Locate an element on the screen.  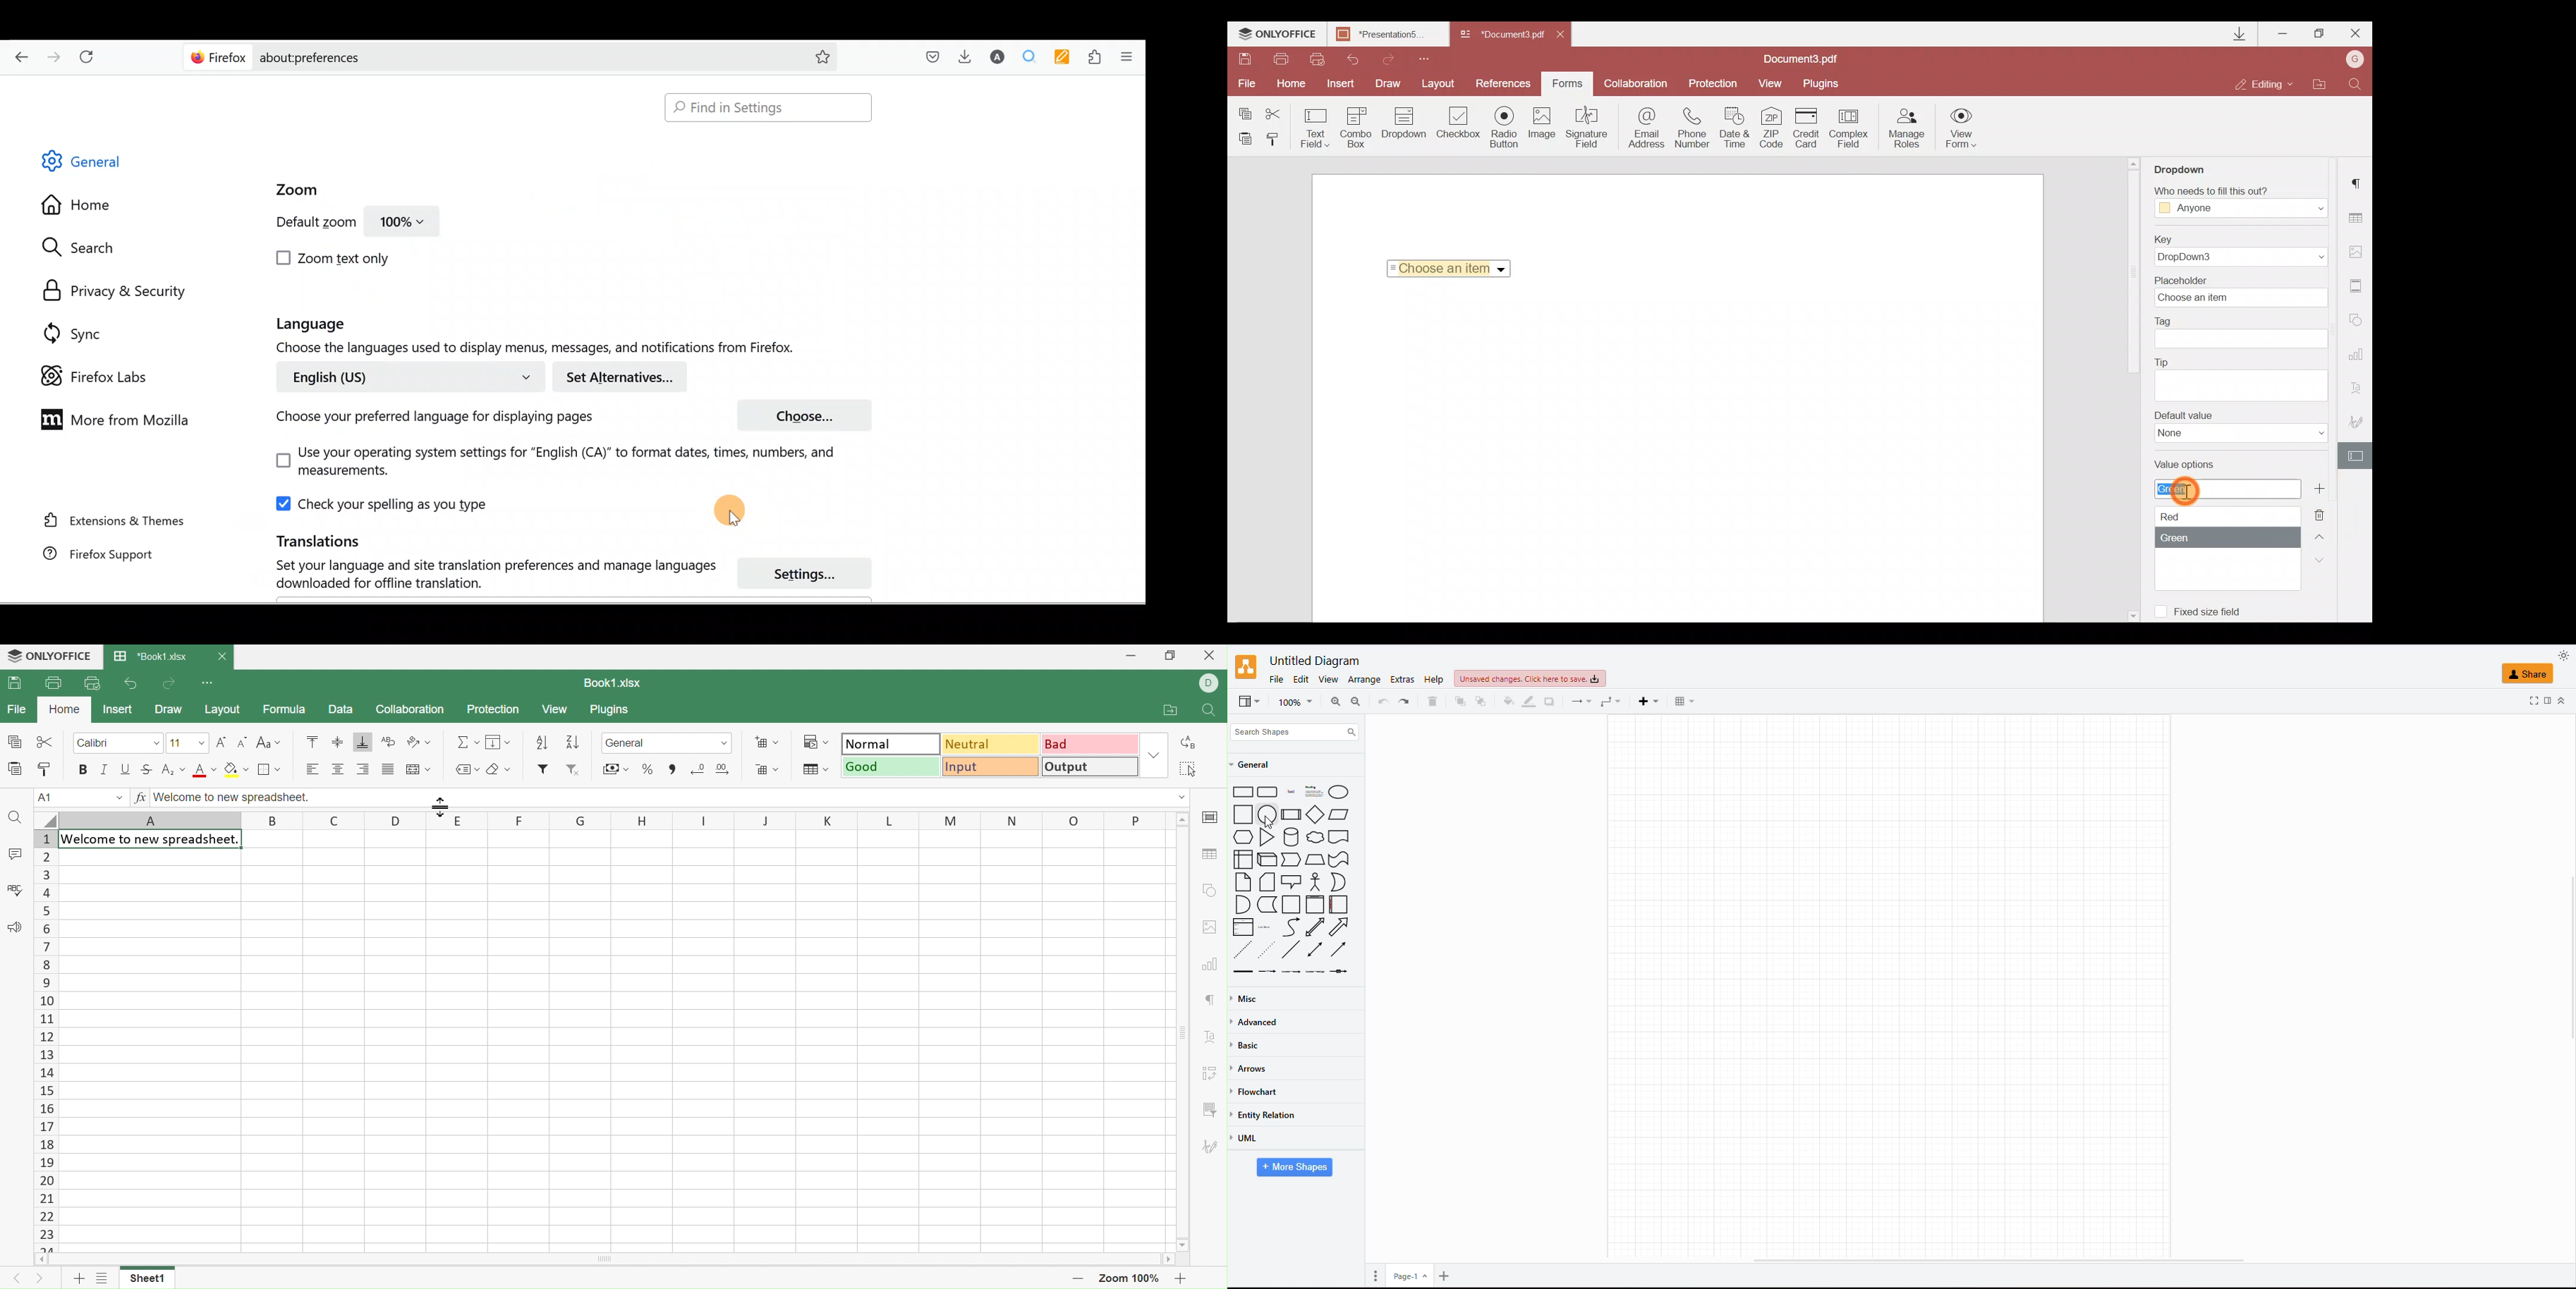
Email address is located at coordinates (1642, 131).